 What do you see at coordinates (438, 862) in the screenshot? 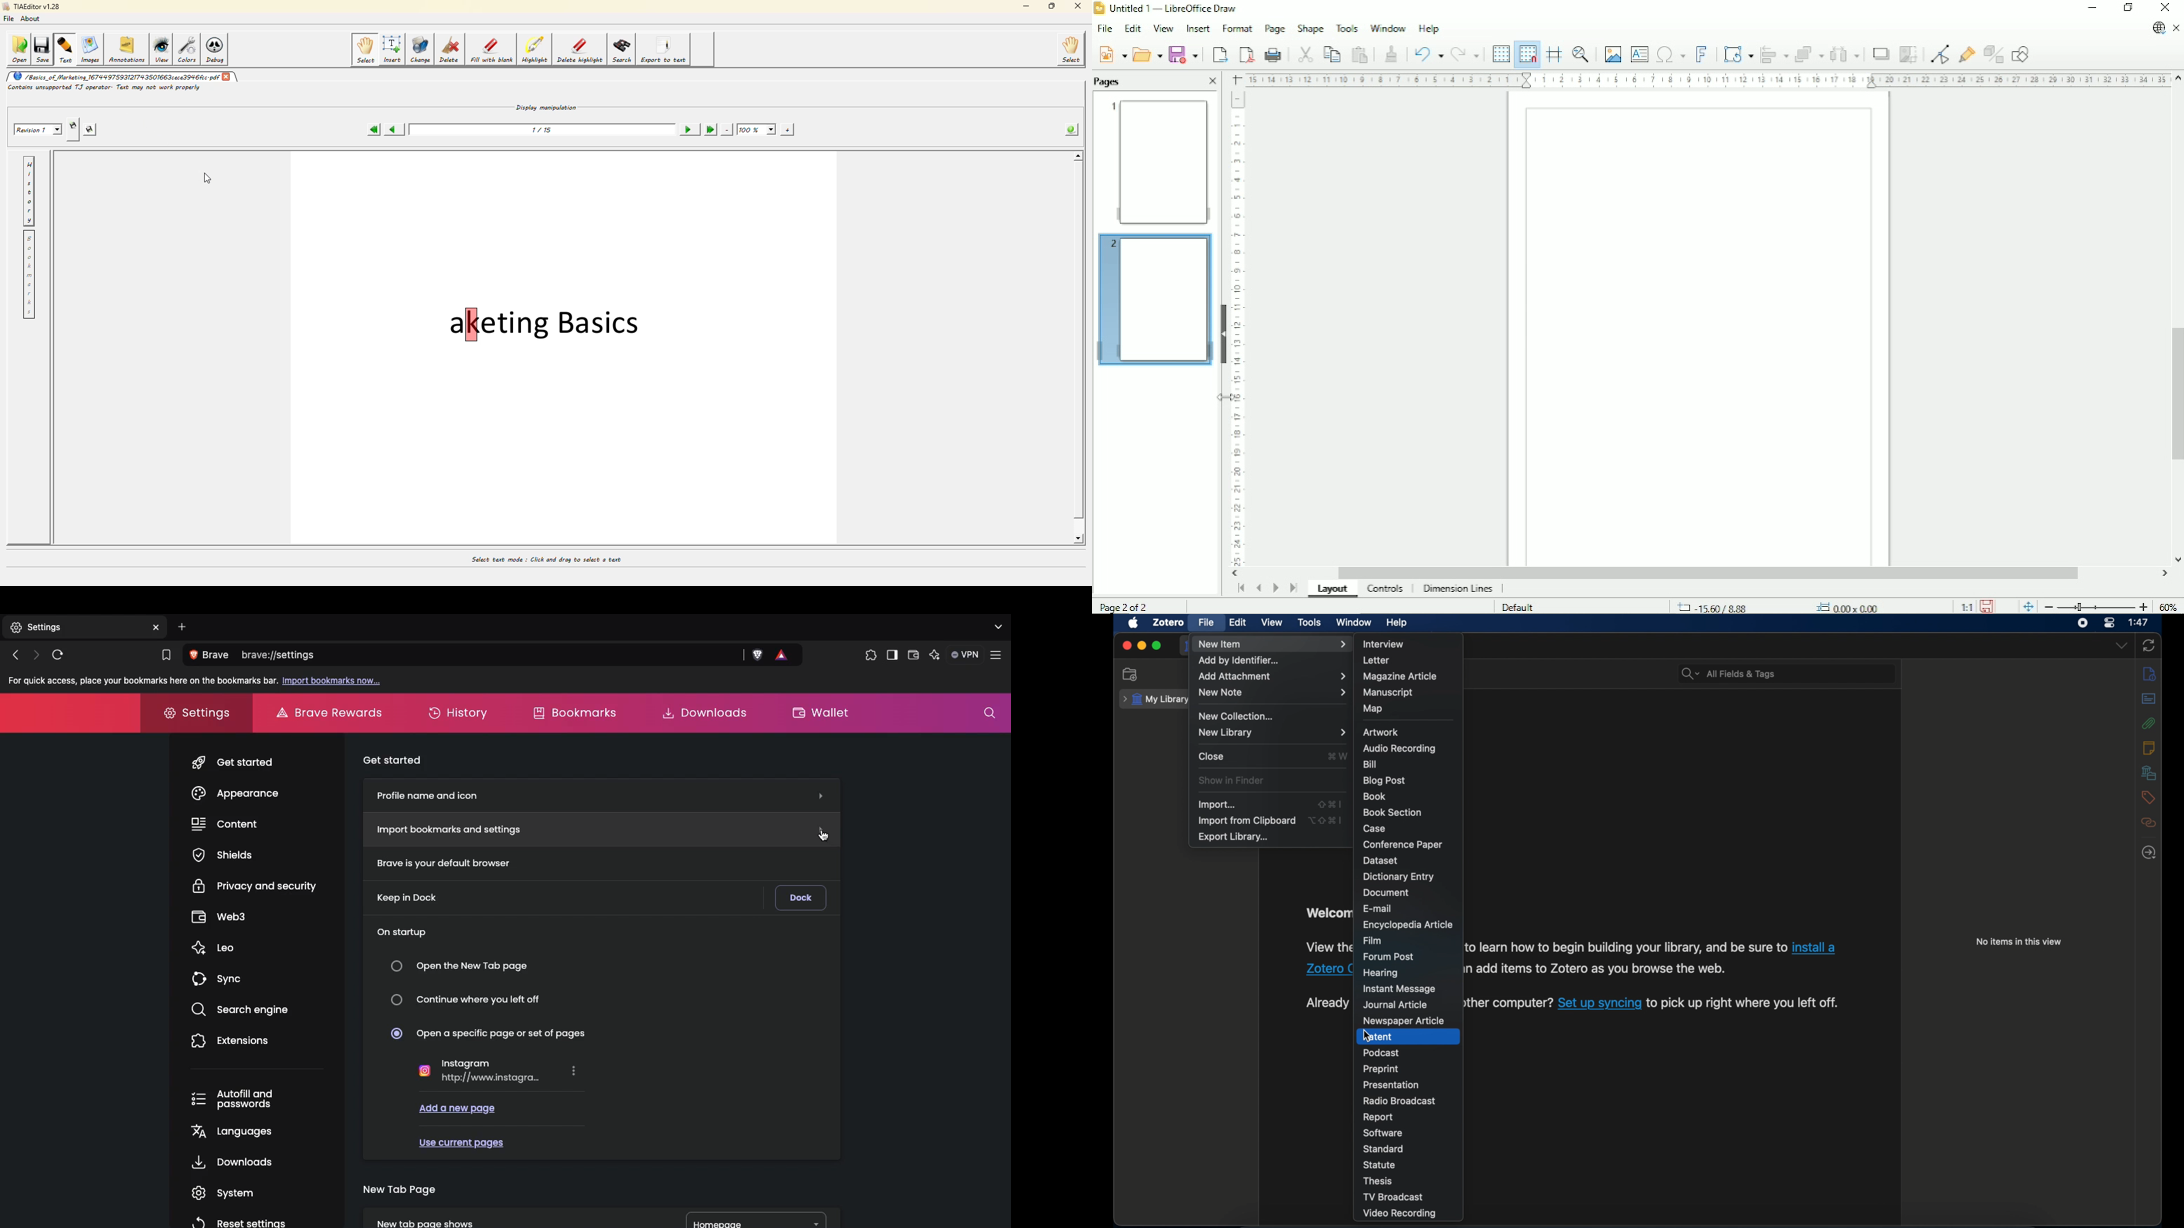
I see `Brave is your default browser` at bounding box center [438, 862].